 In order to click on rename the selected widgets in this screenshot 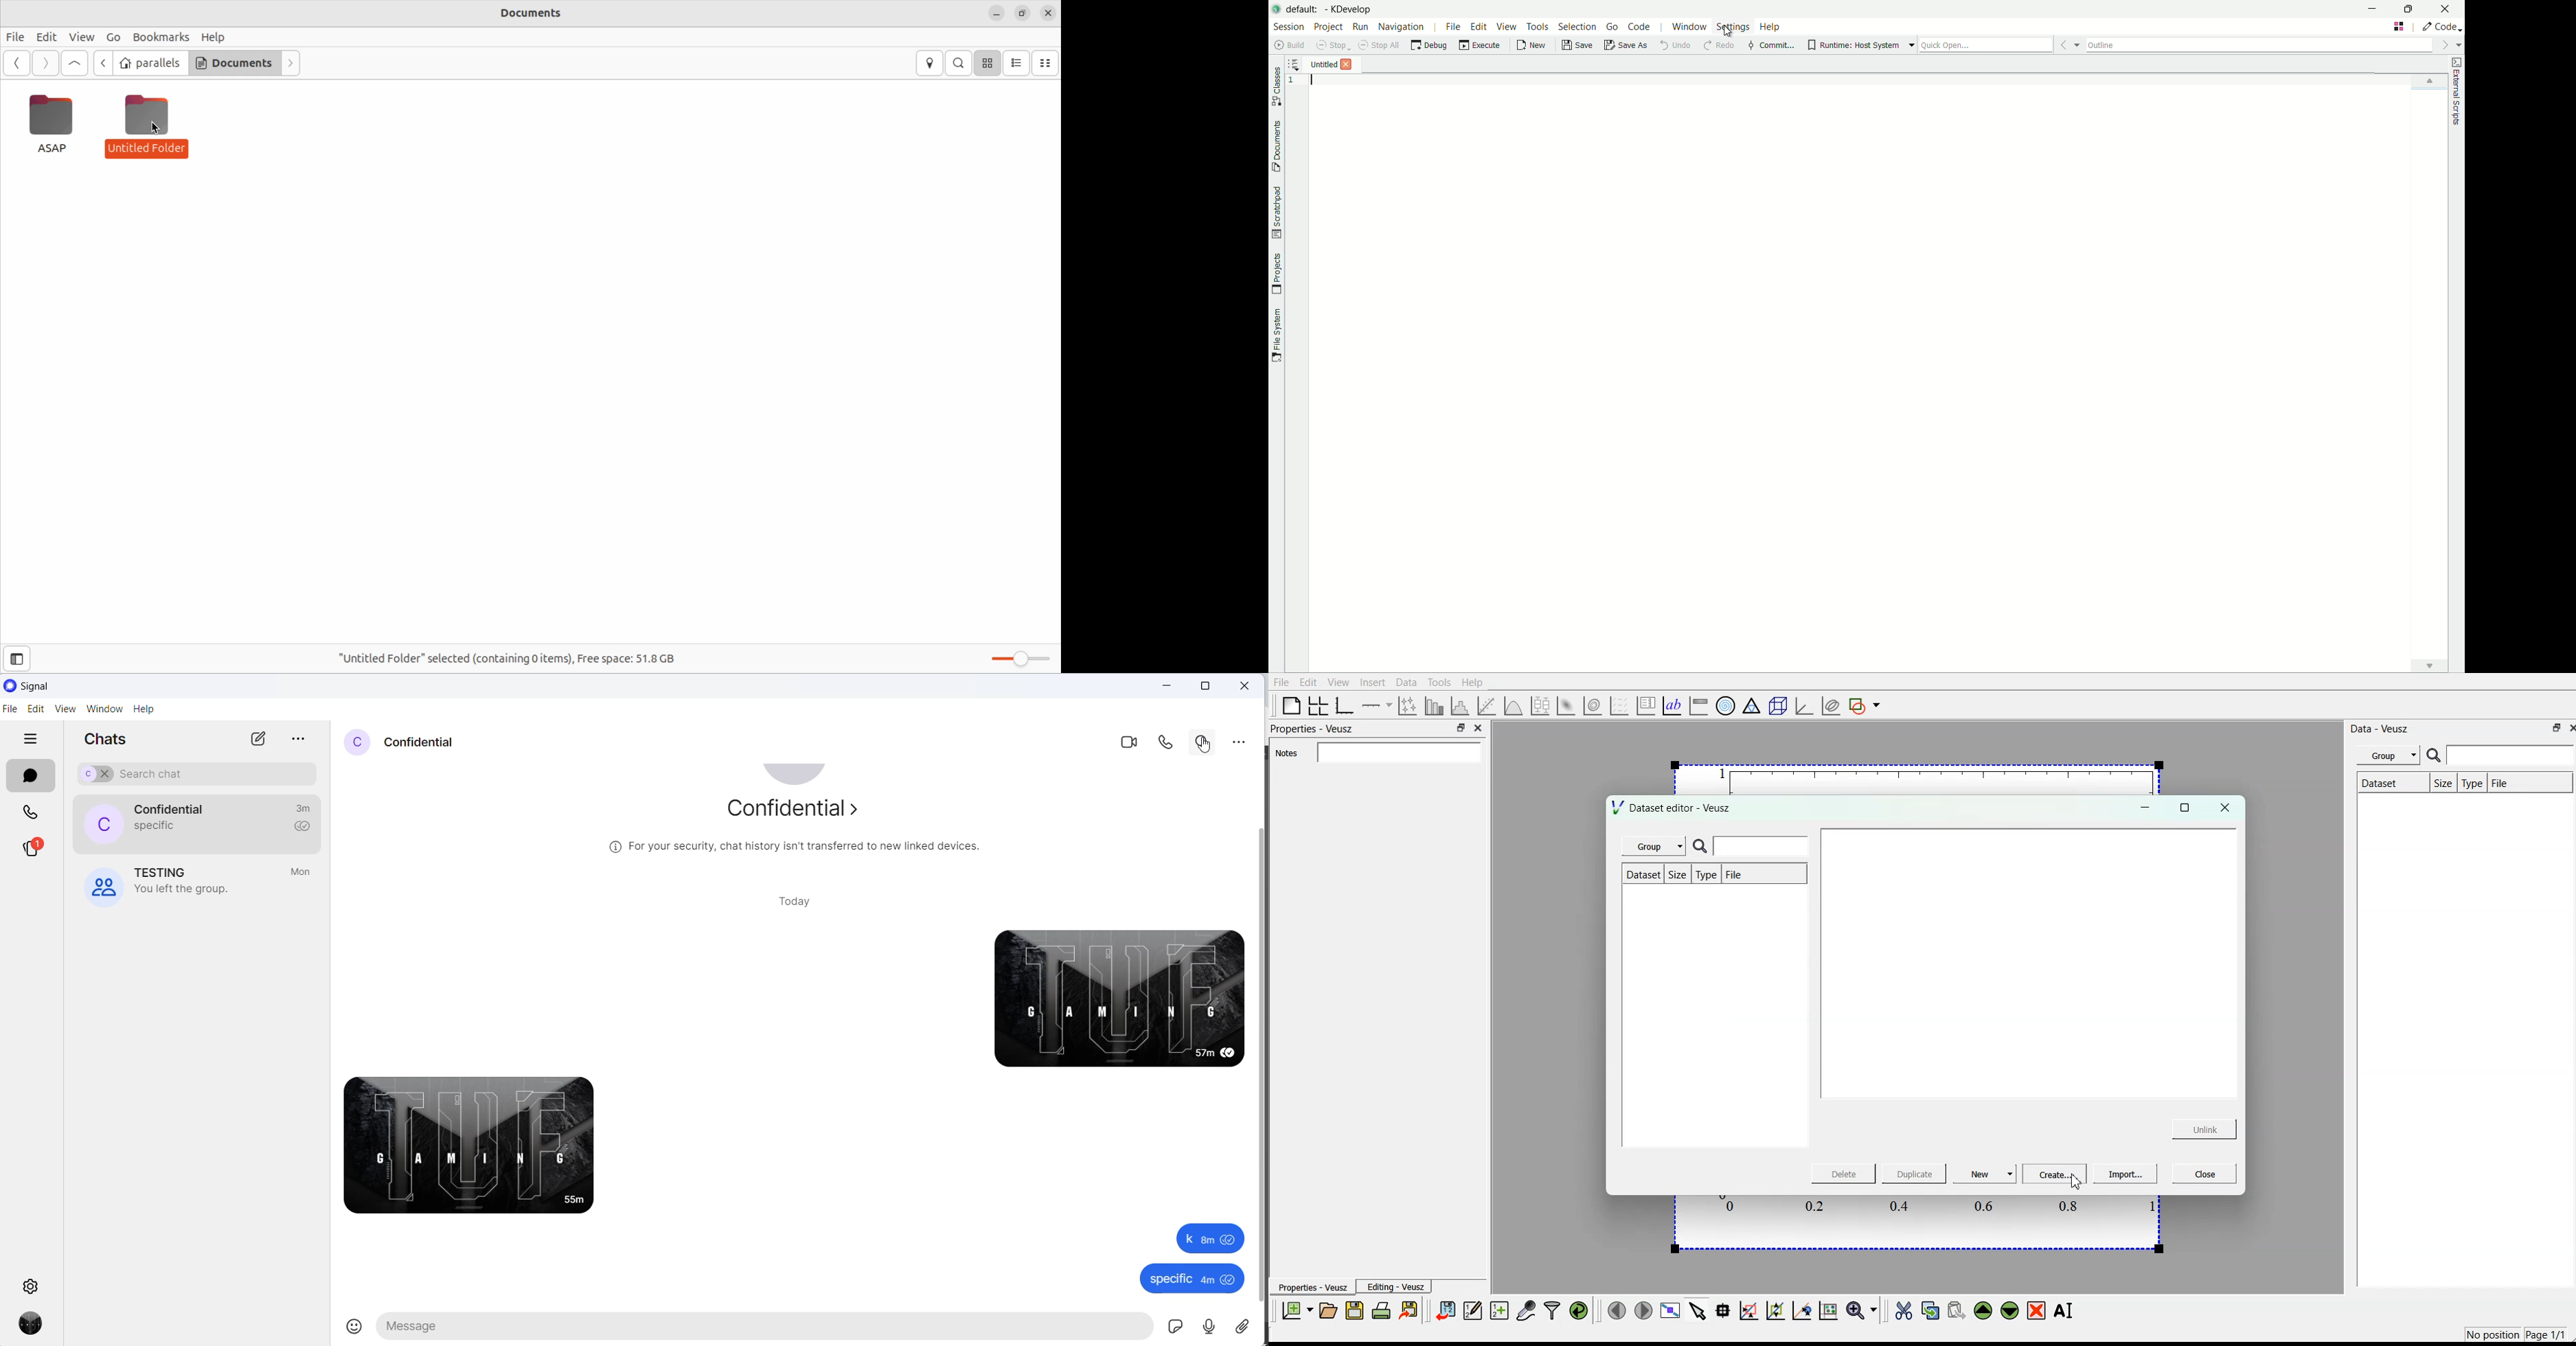, I will do `click(2064, 1311)`.